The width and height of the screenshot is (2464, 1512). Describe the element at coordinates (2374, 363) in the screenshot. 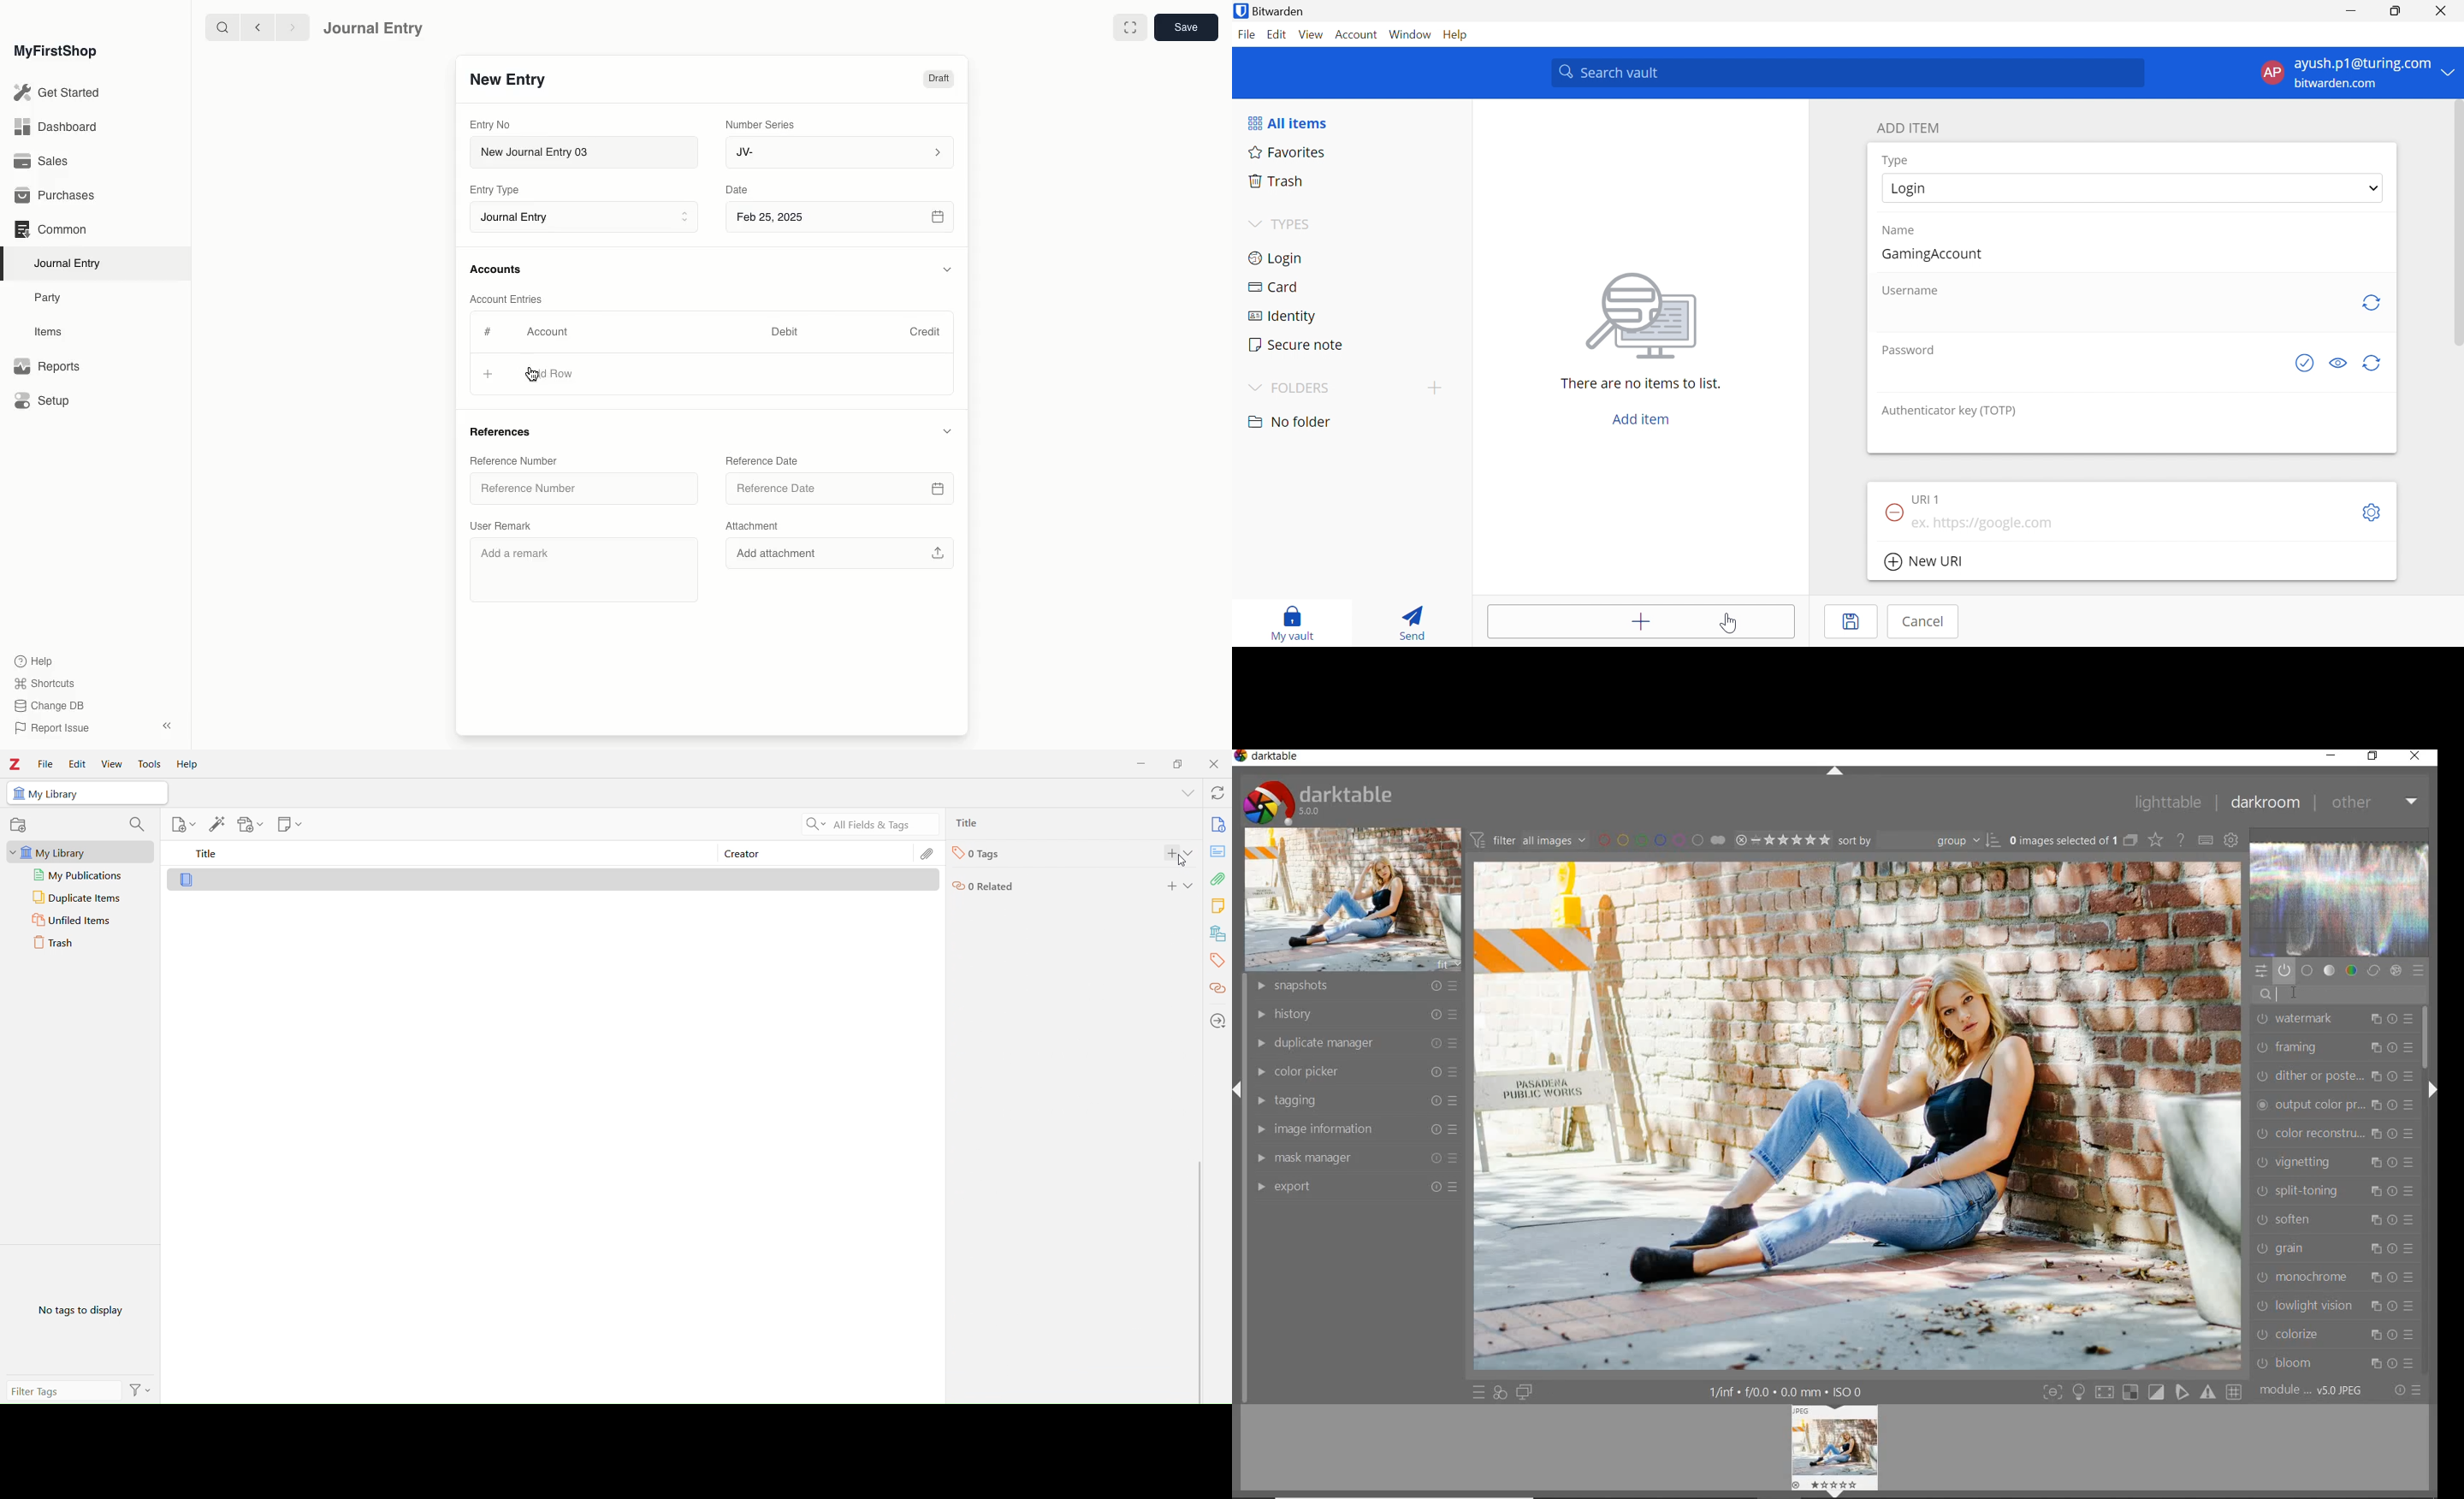

I see `Generate password` at that location.